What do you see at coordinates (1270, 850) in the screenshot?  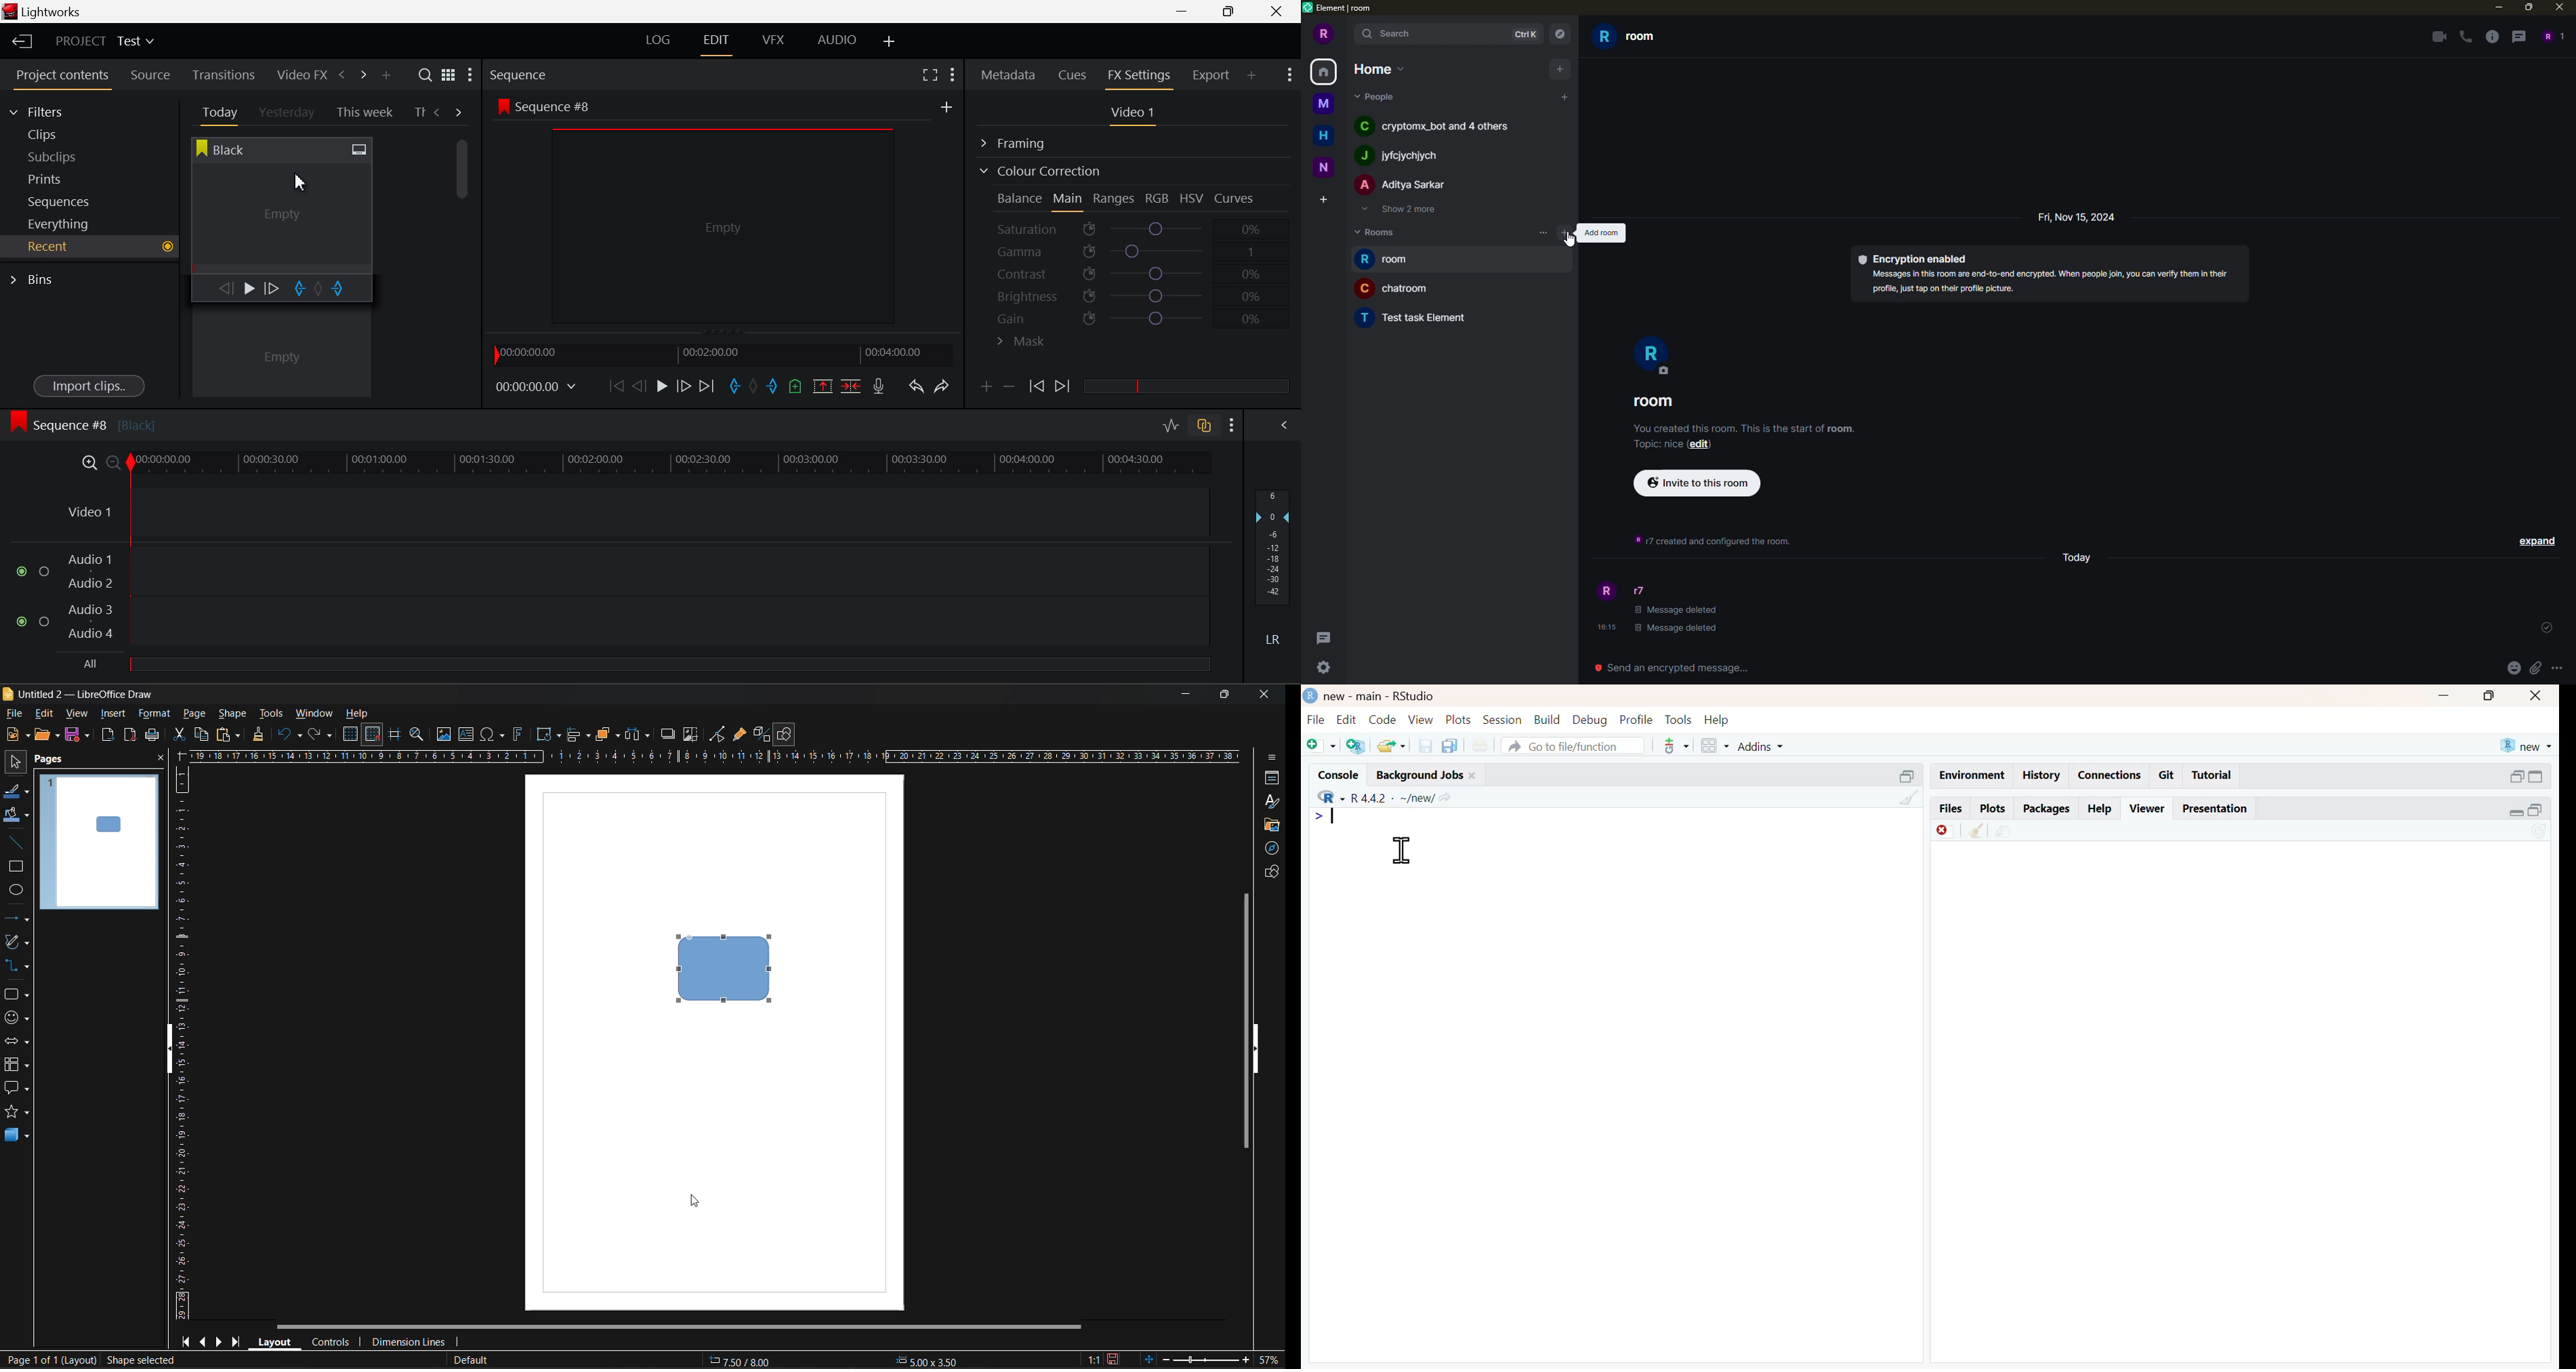 I see `navigator` at bounding box center [1270, 850].